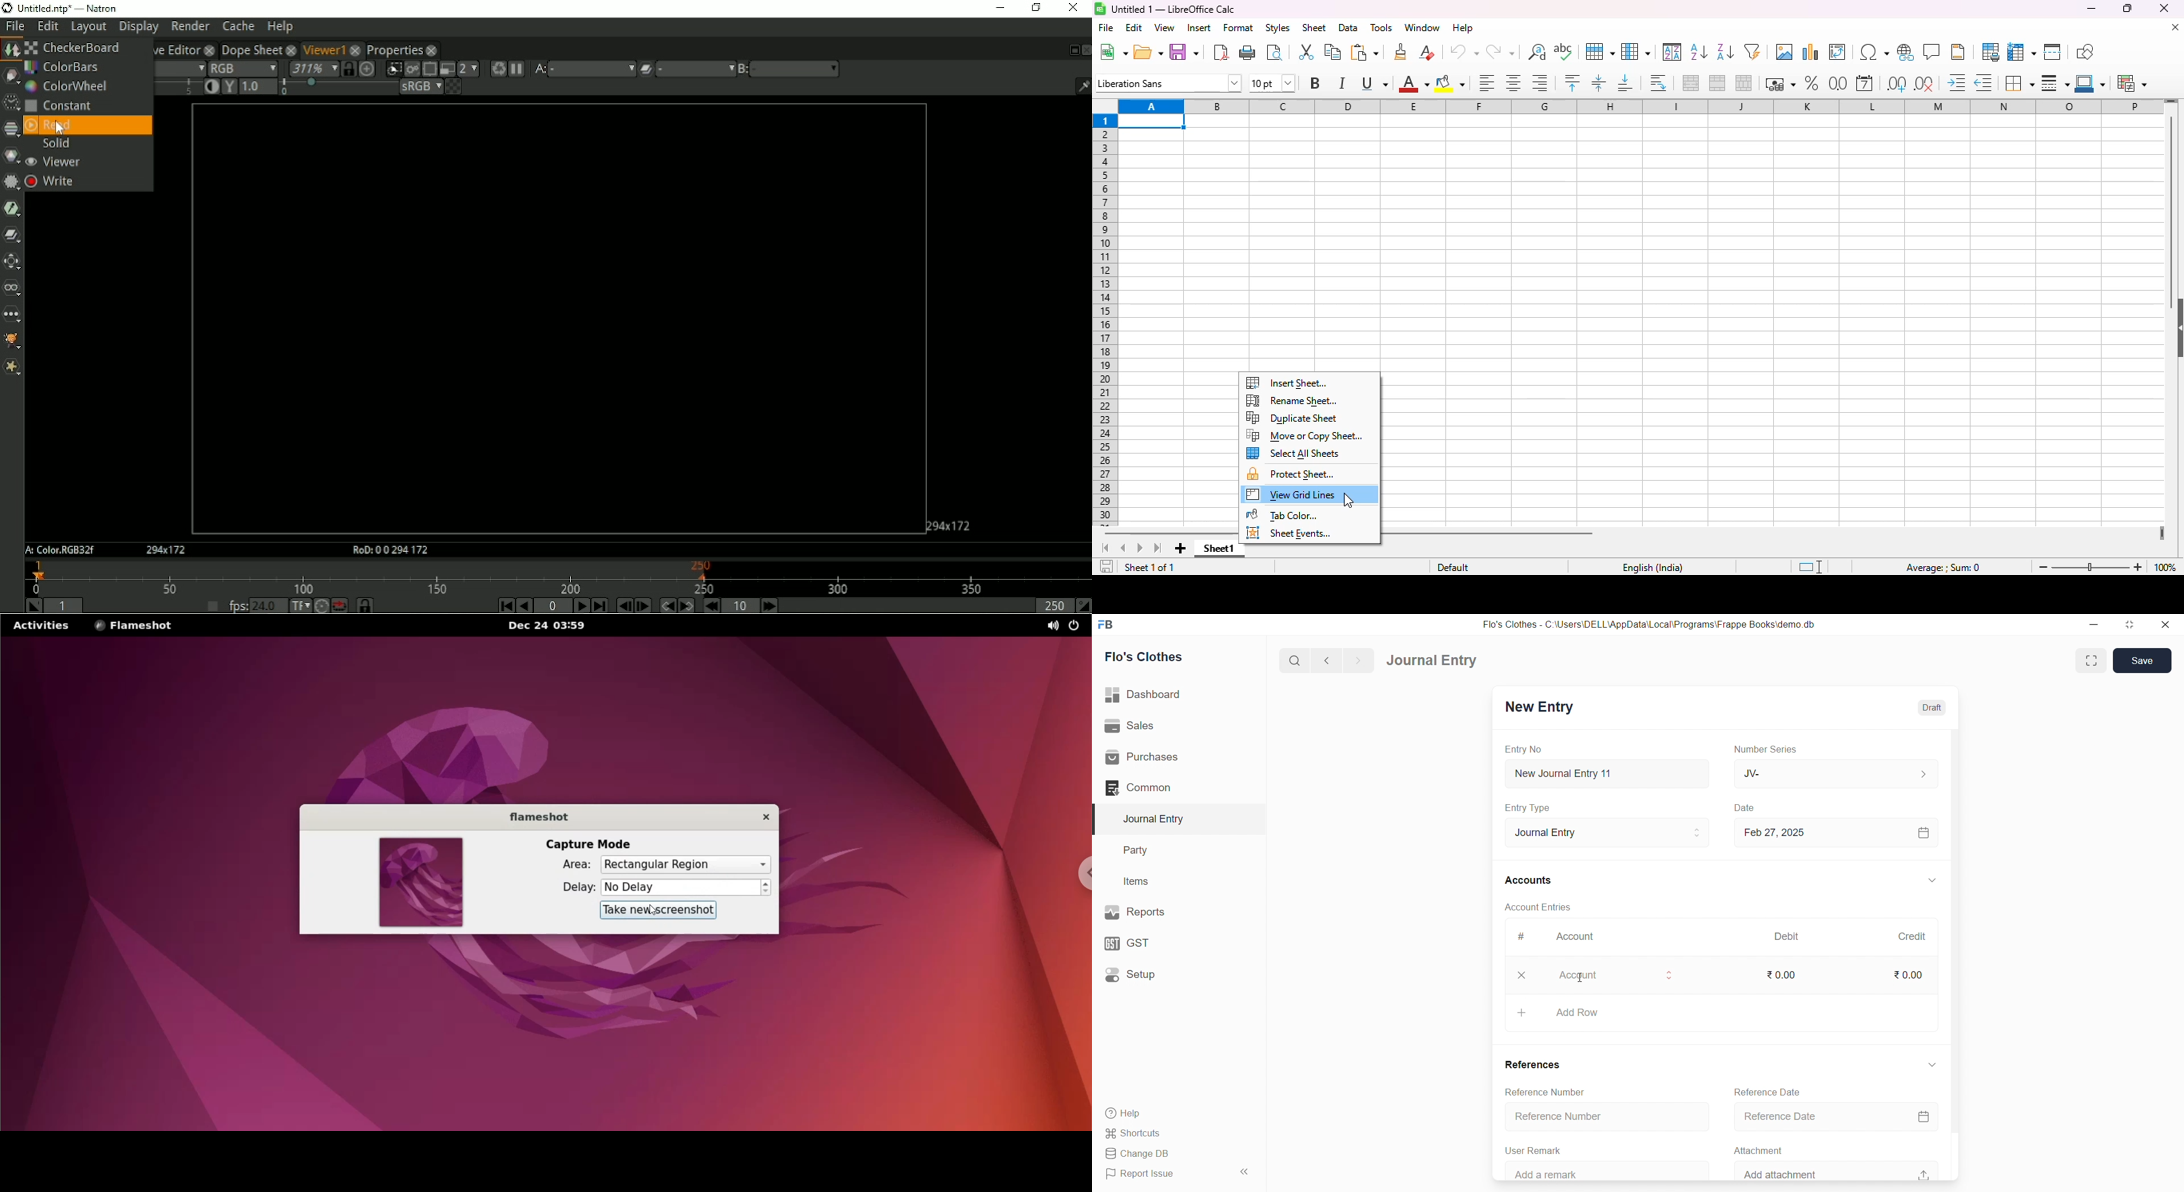 This screenshot has height=1204, width=2184. What do you see at coordinates (2043, 568) in the screenshot?
I see `zoom out` at bounding box center [2043, 568].